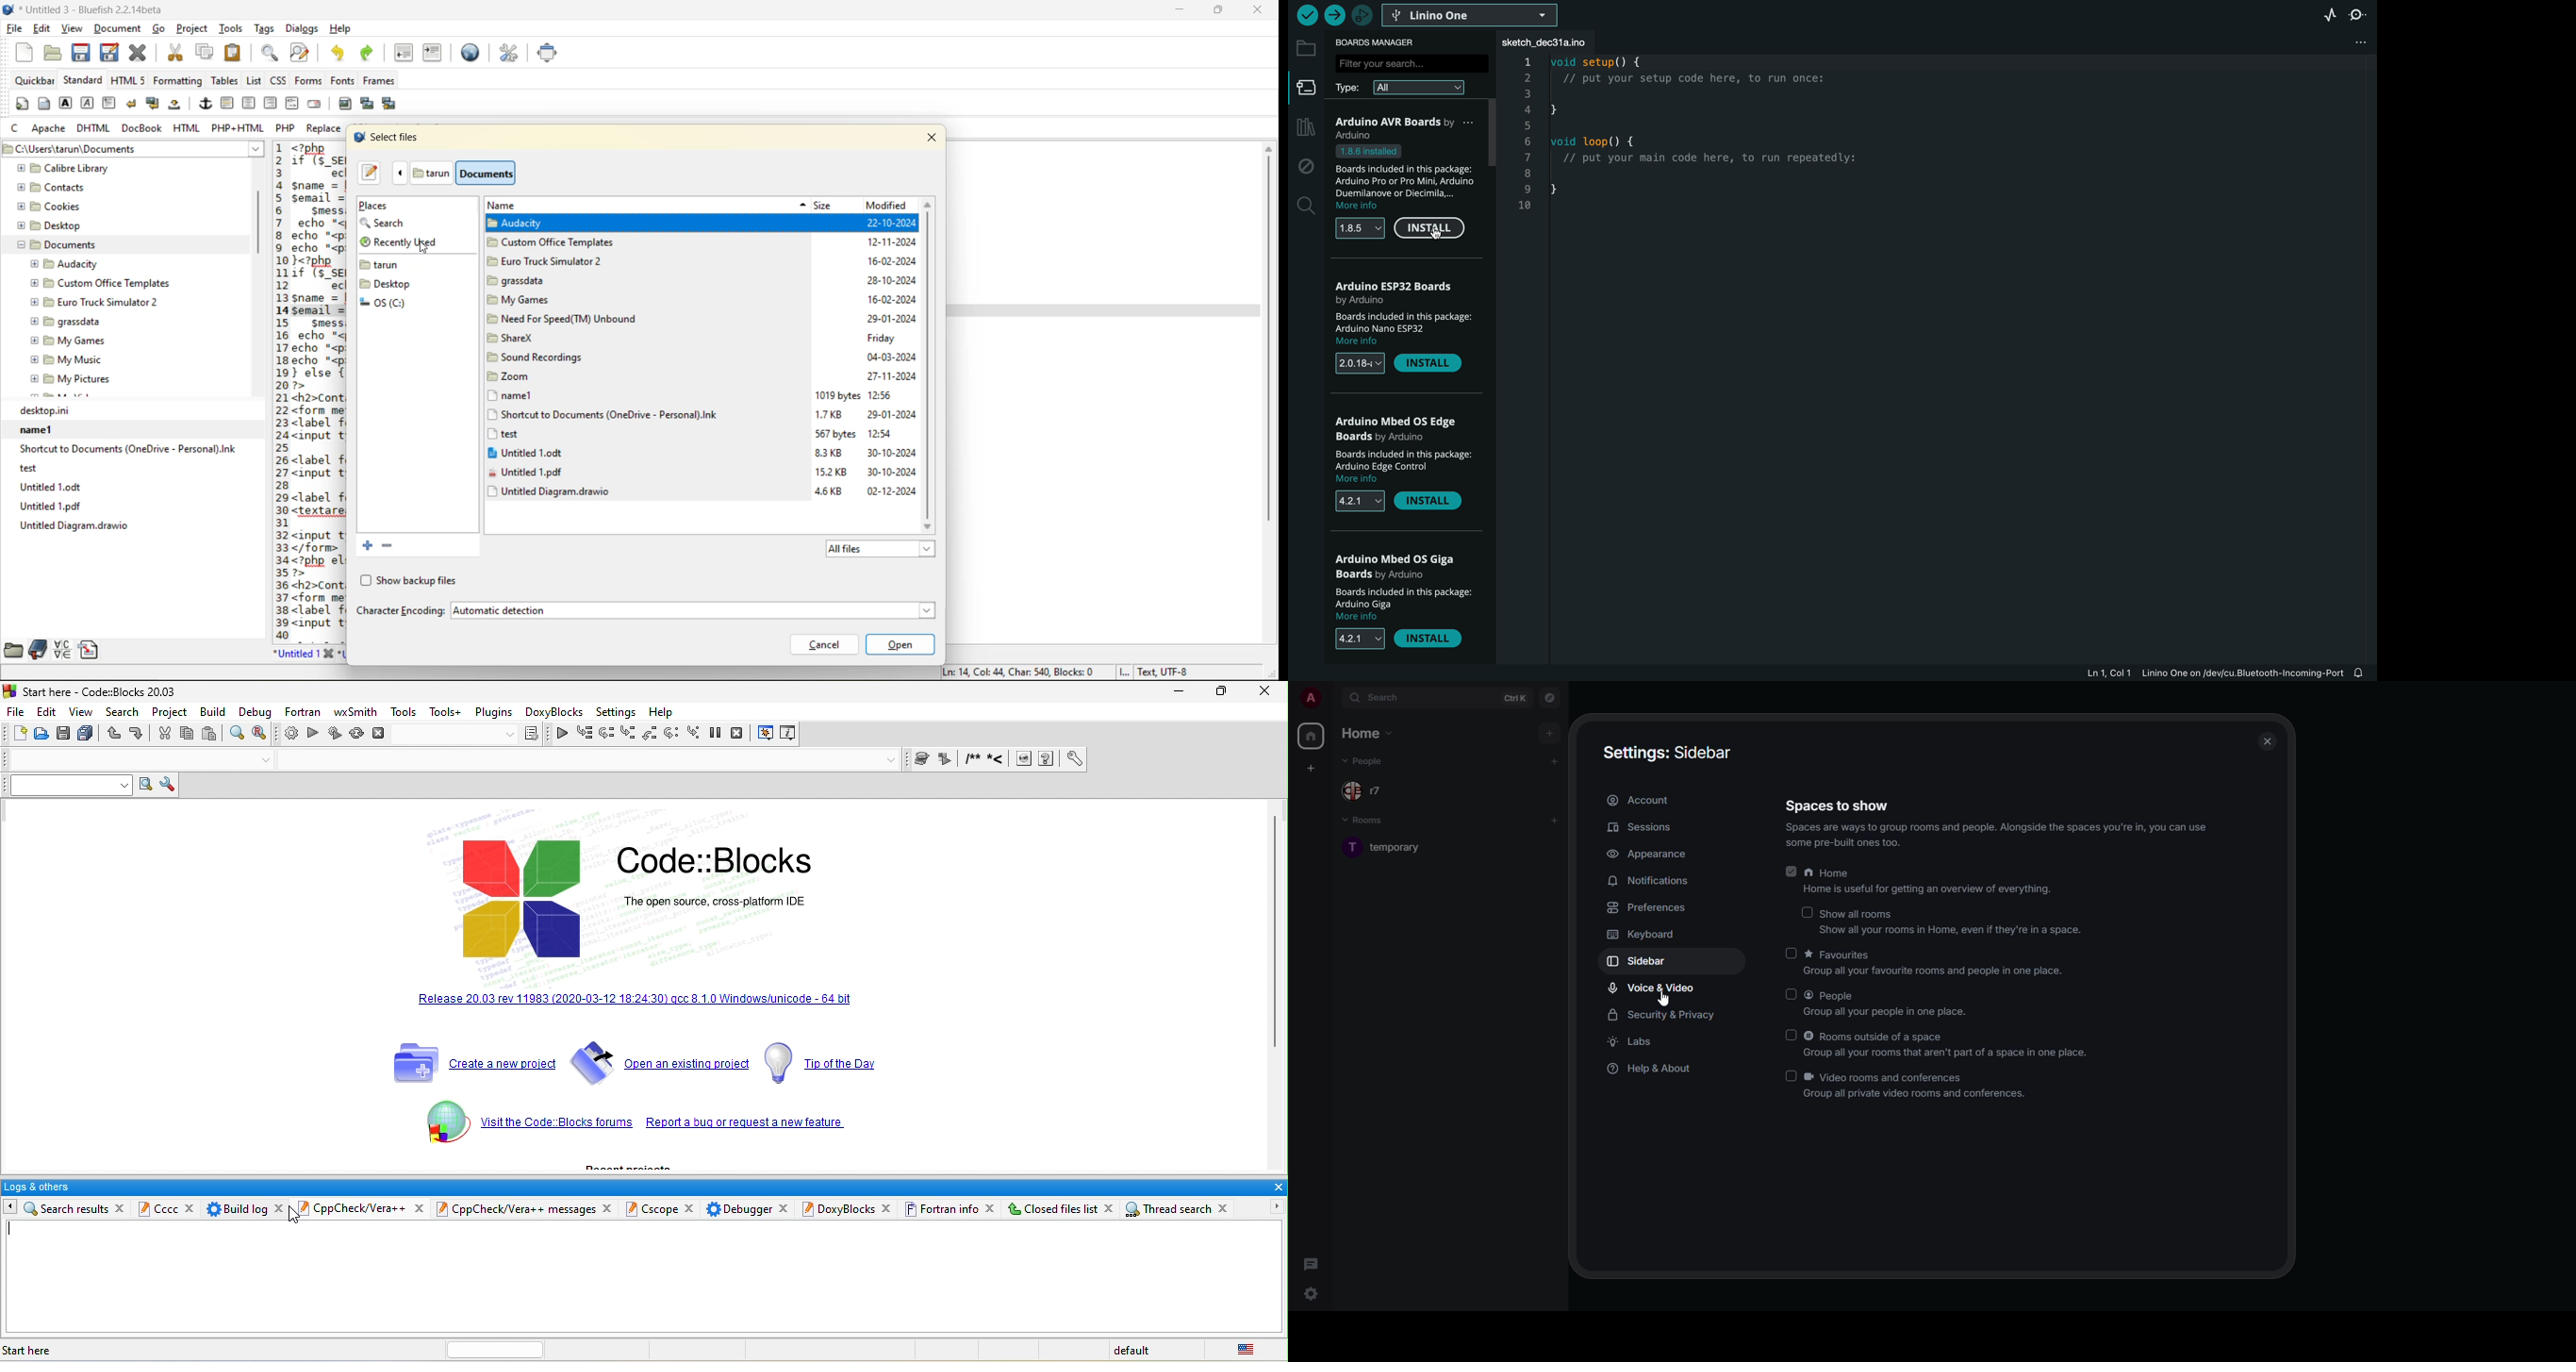  What do you see at coordinates (651, 734) in the screenshot?
I see `step out` at bounding box center [651, 734].